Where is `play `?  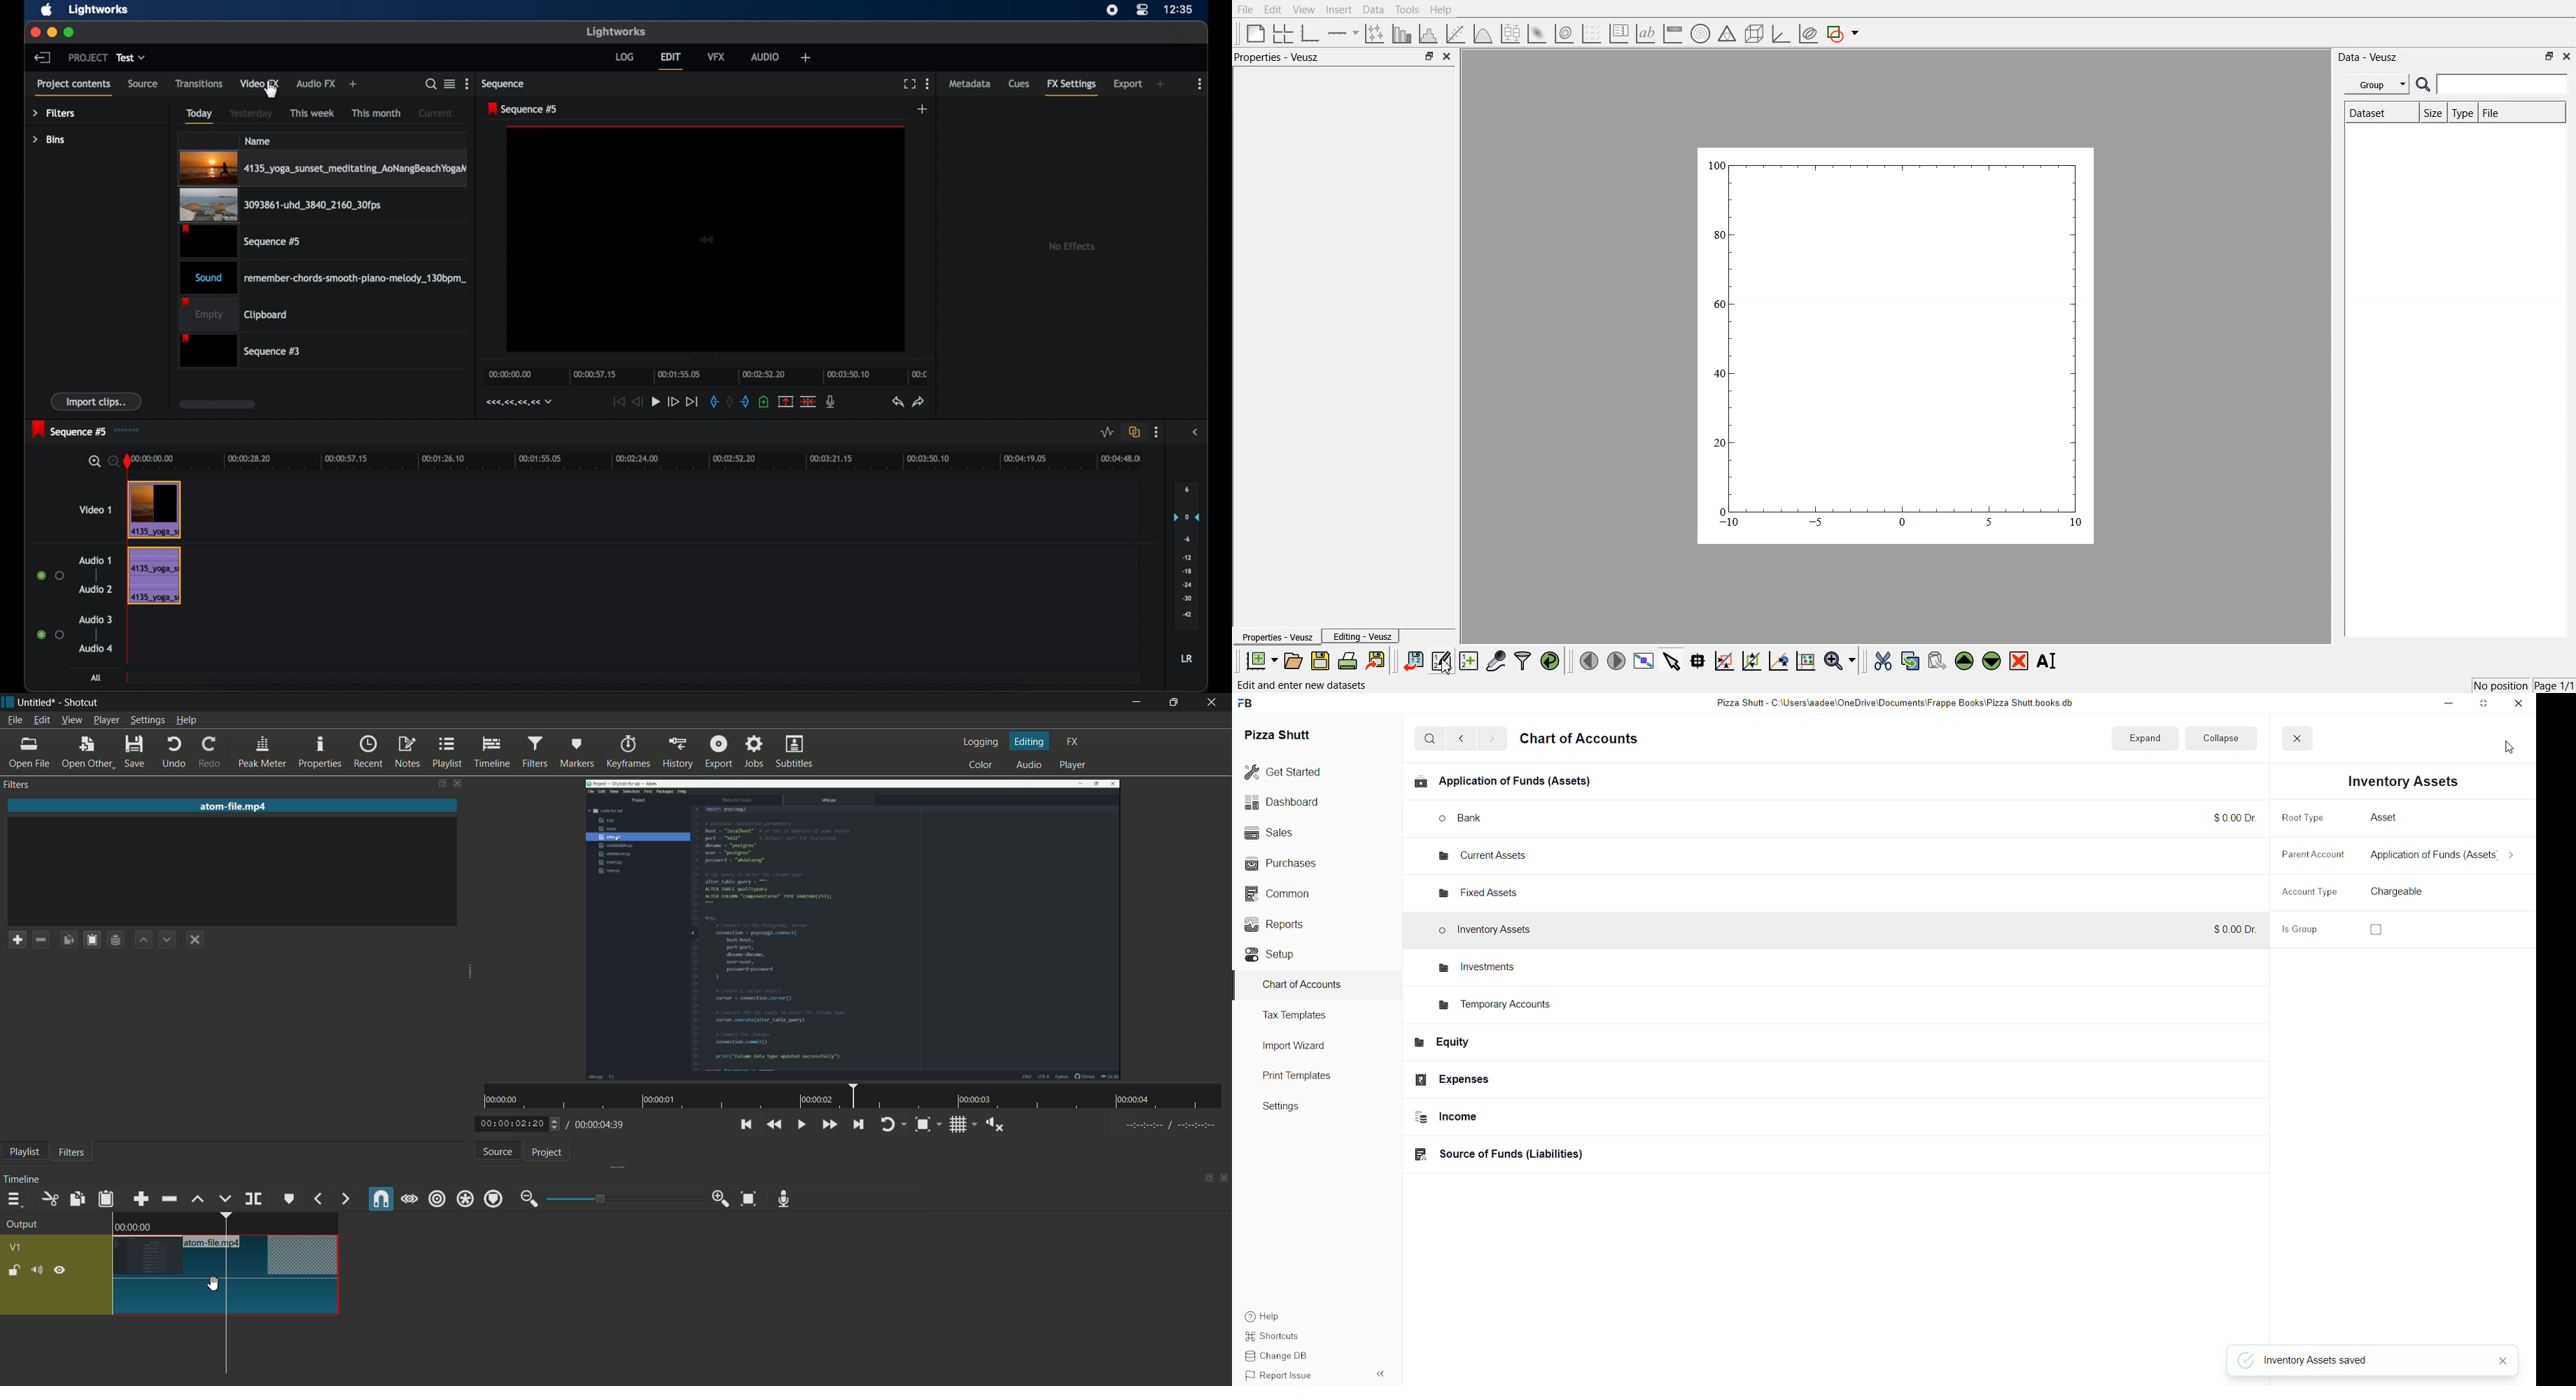 play  is located at coordinates (656, 402).